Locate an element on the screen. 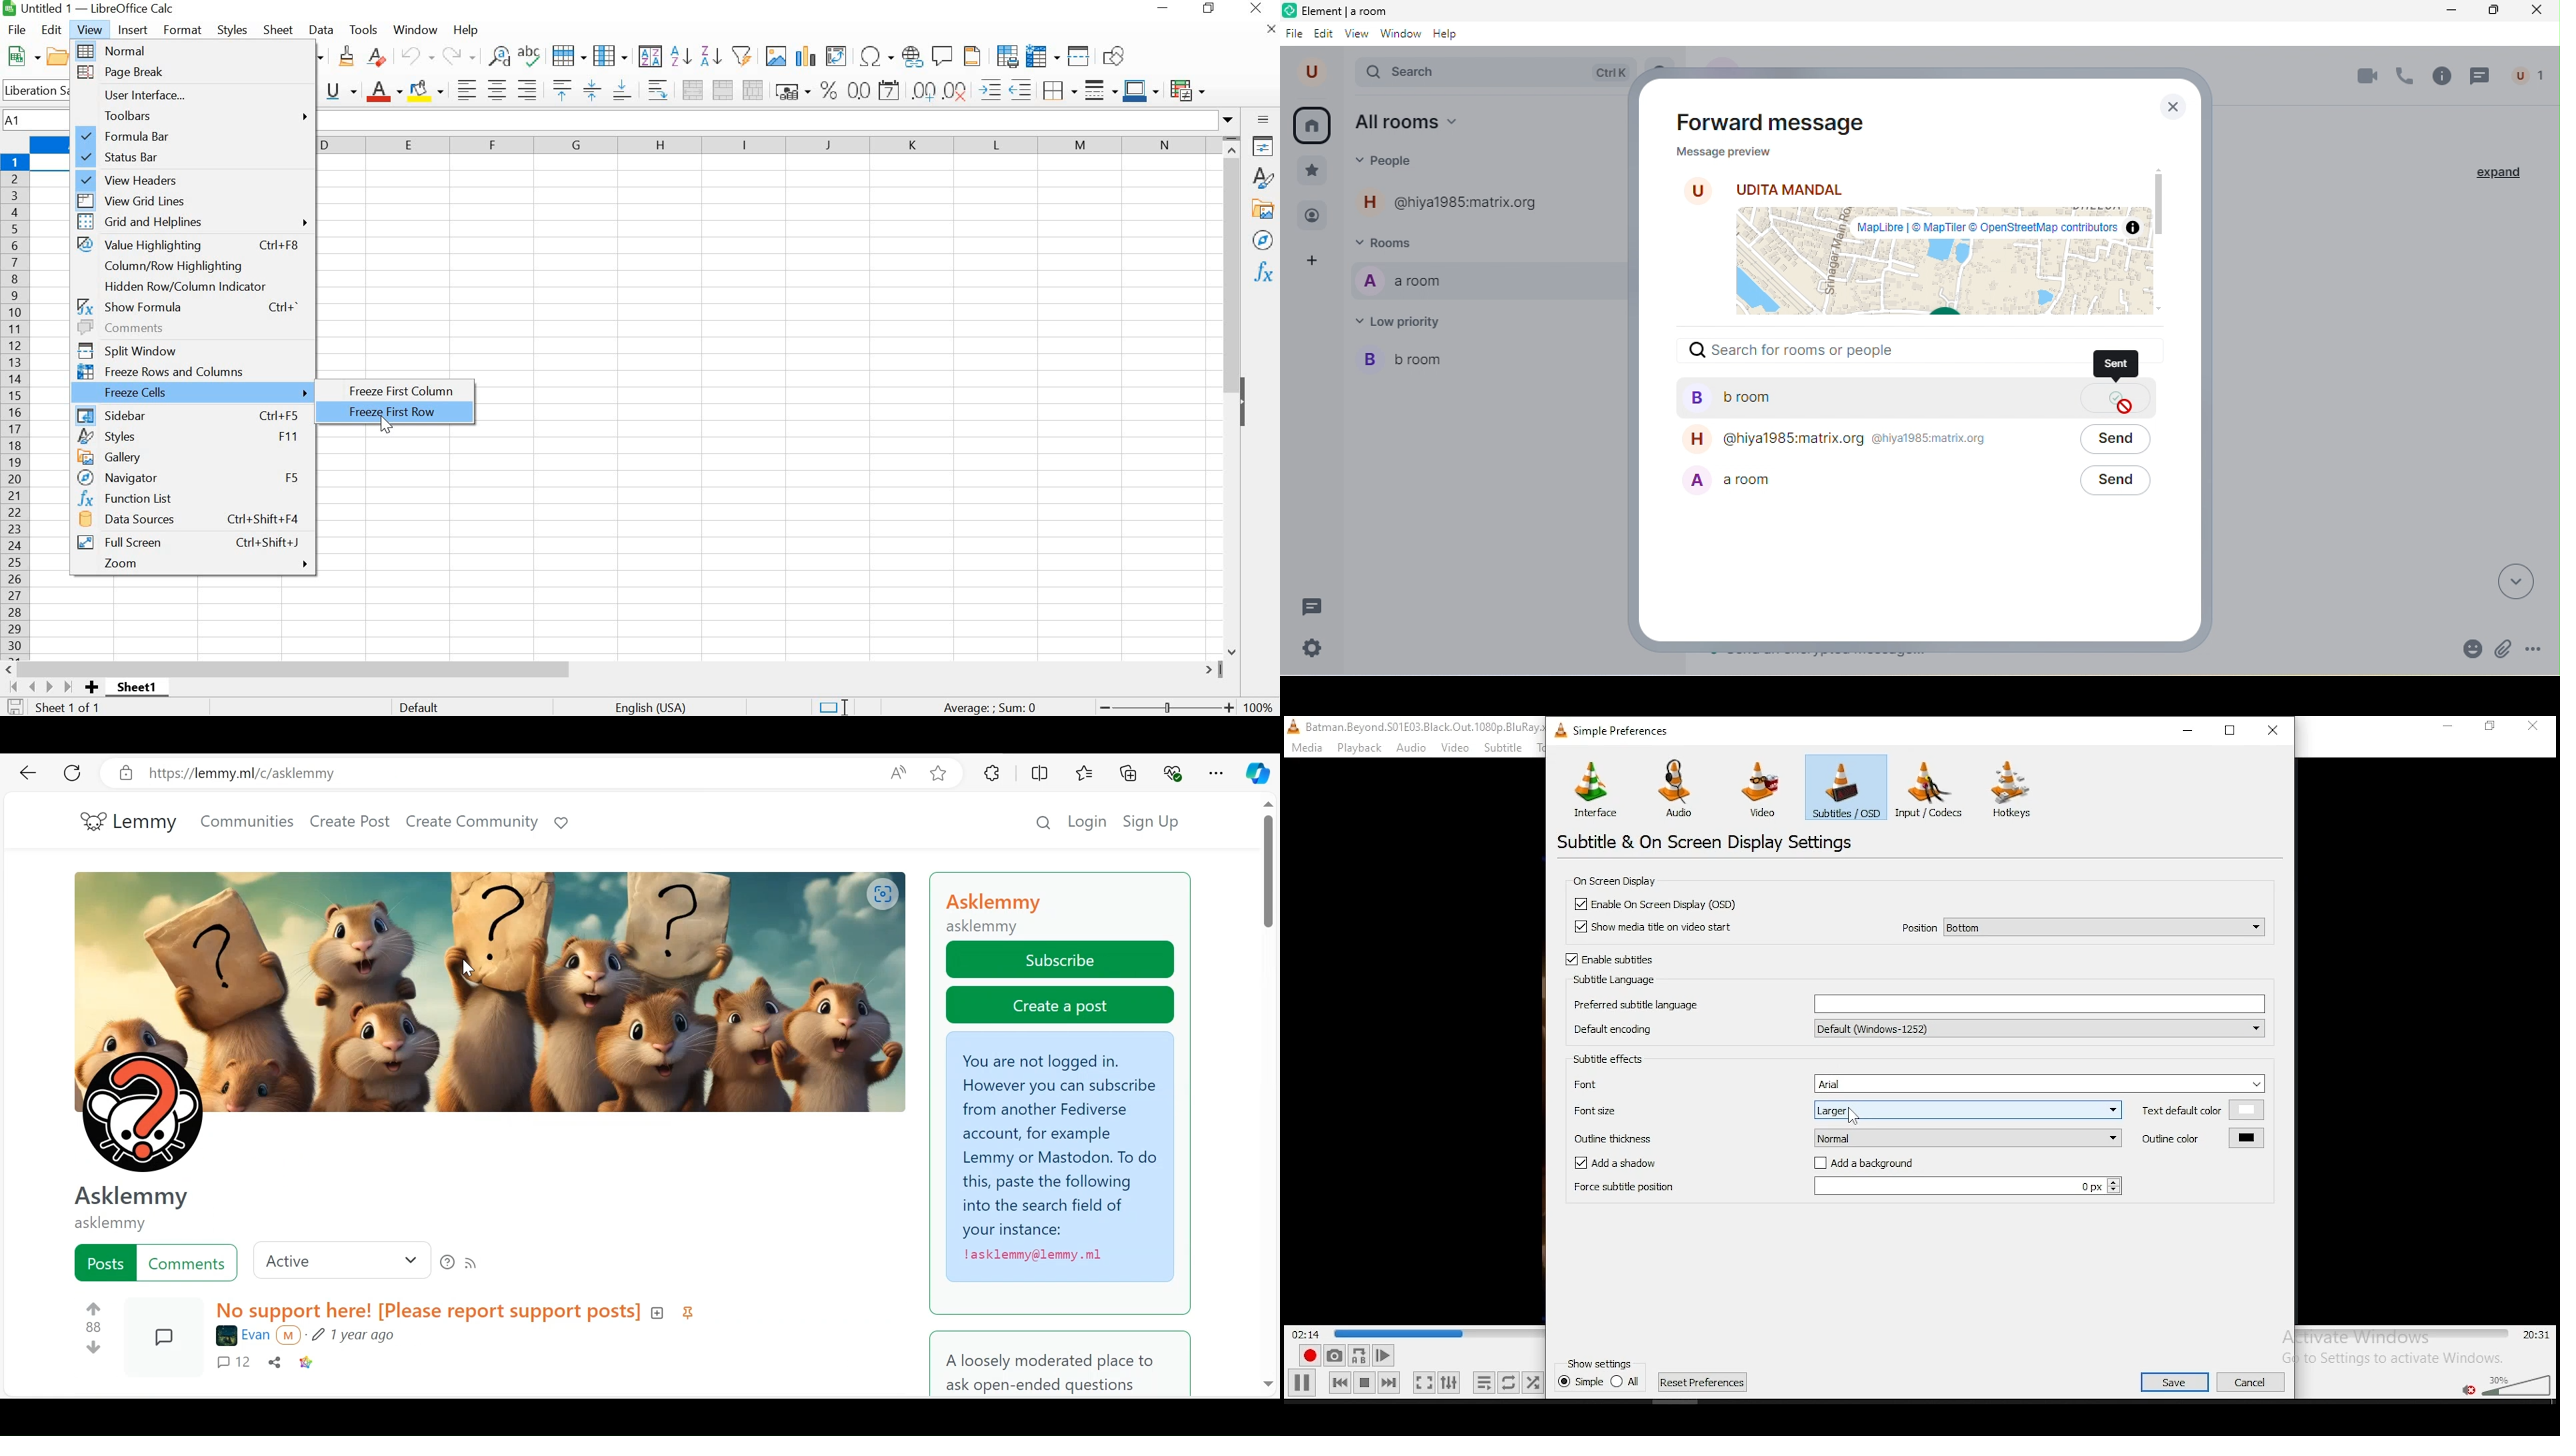  Address bar is located at coordinates (515, 773).